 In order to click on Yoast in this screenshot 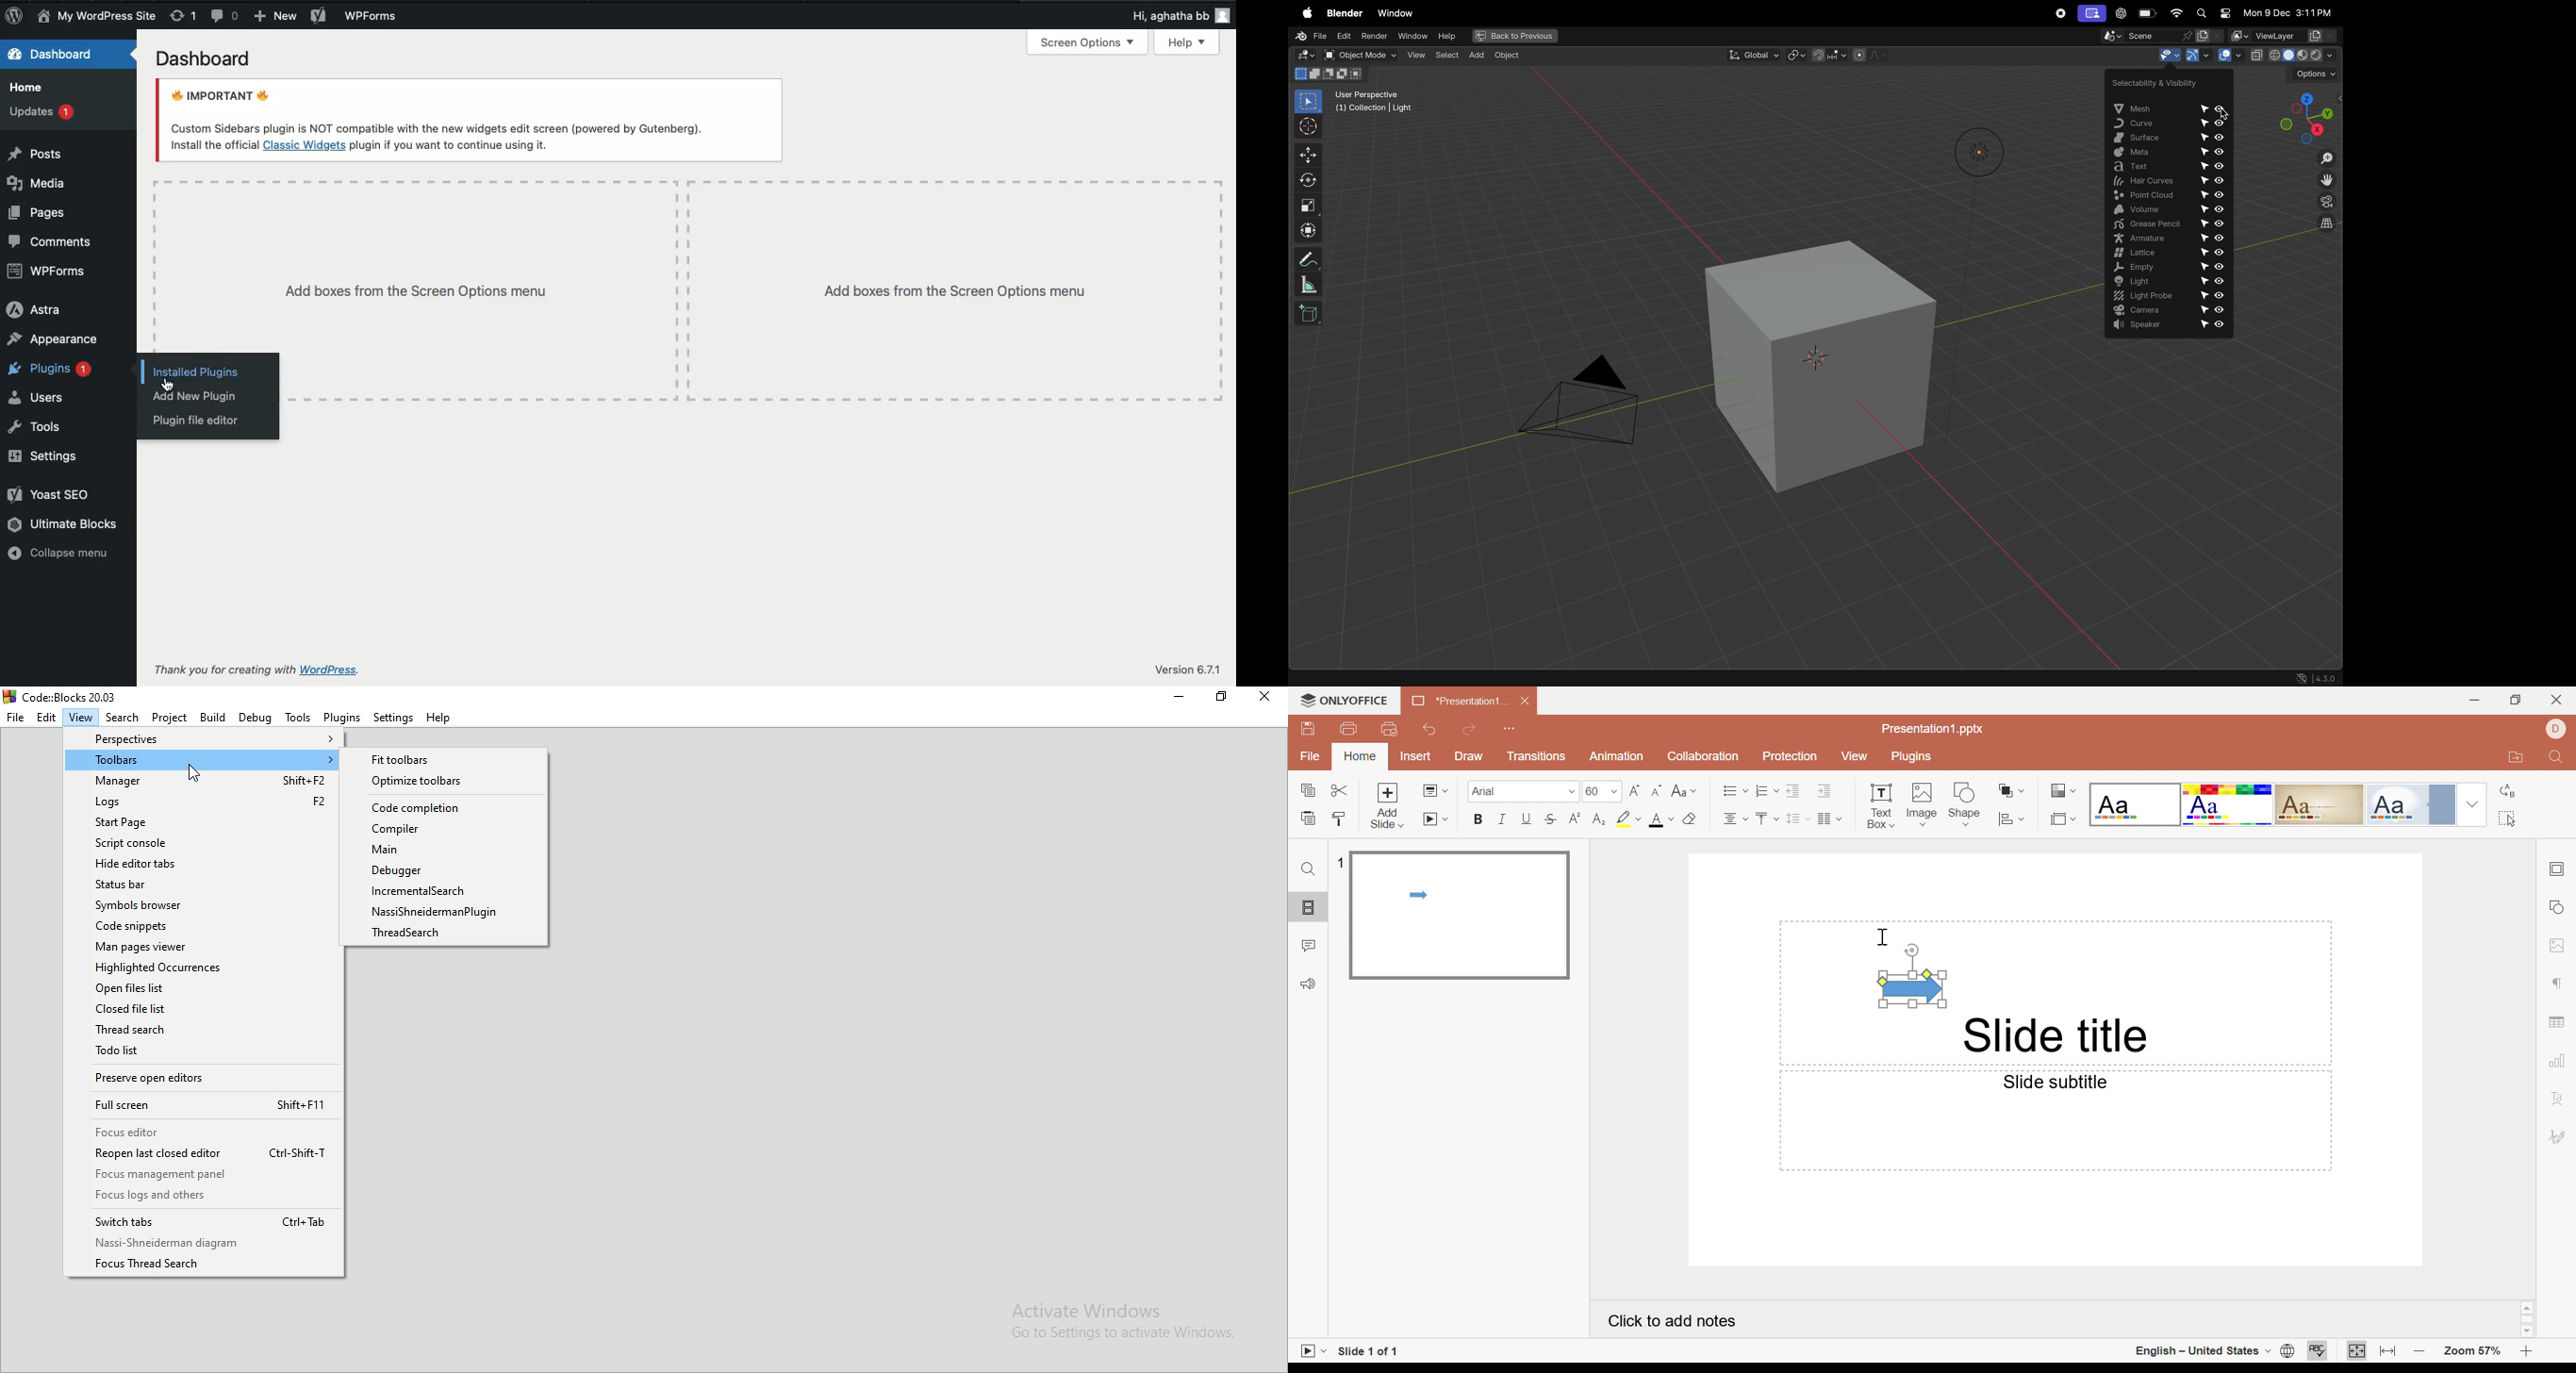, I will do `click(319, 17)`.